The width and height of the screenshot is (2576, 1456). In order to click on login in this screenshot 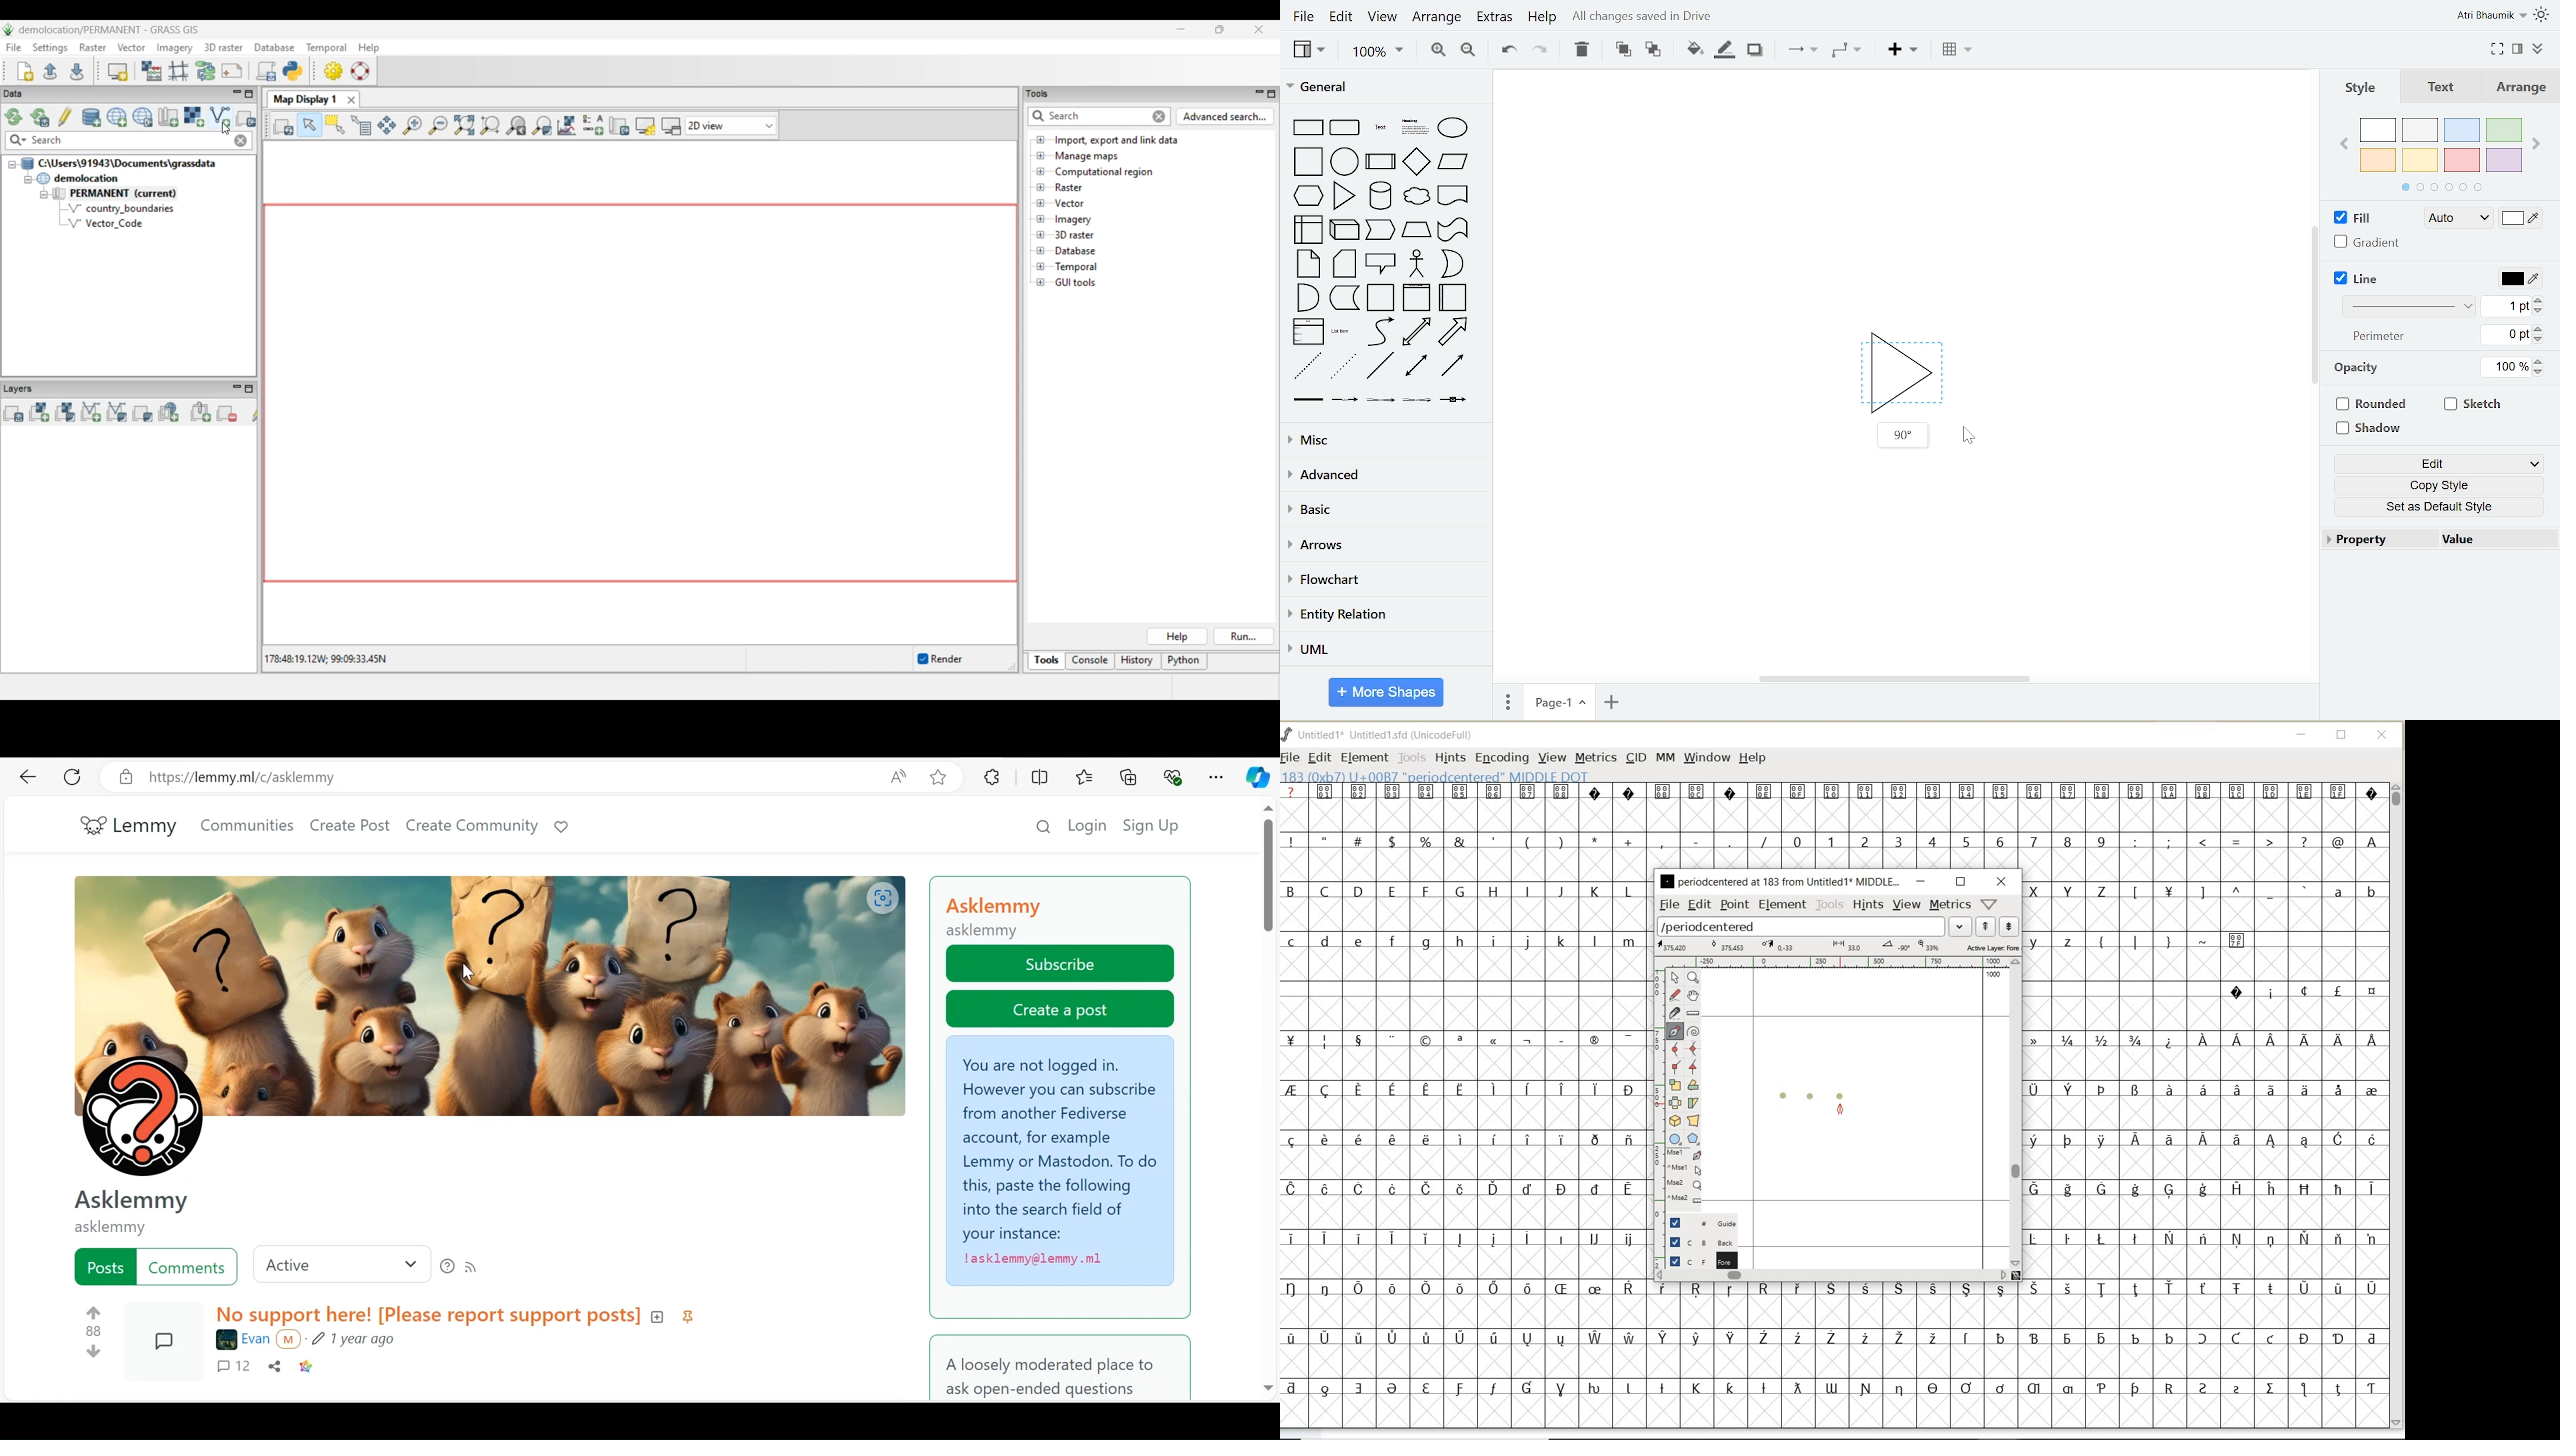, I will do `click(1089, 825)`.